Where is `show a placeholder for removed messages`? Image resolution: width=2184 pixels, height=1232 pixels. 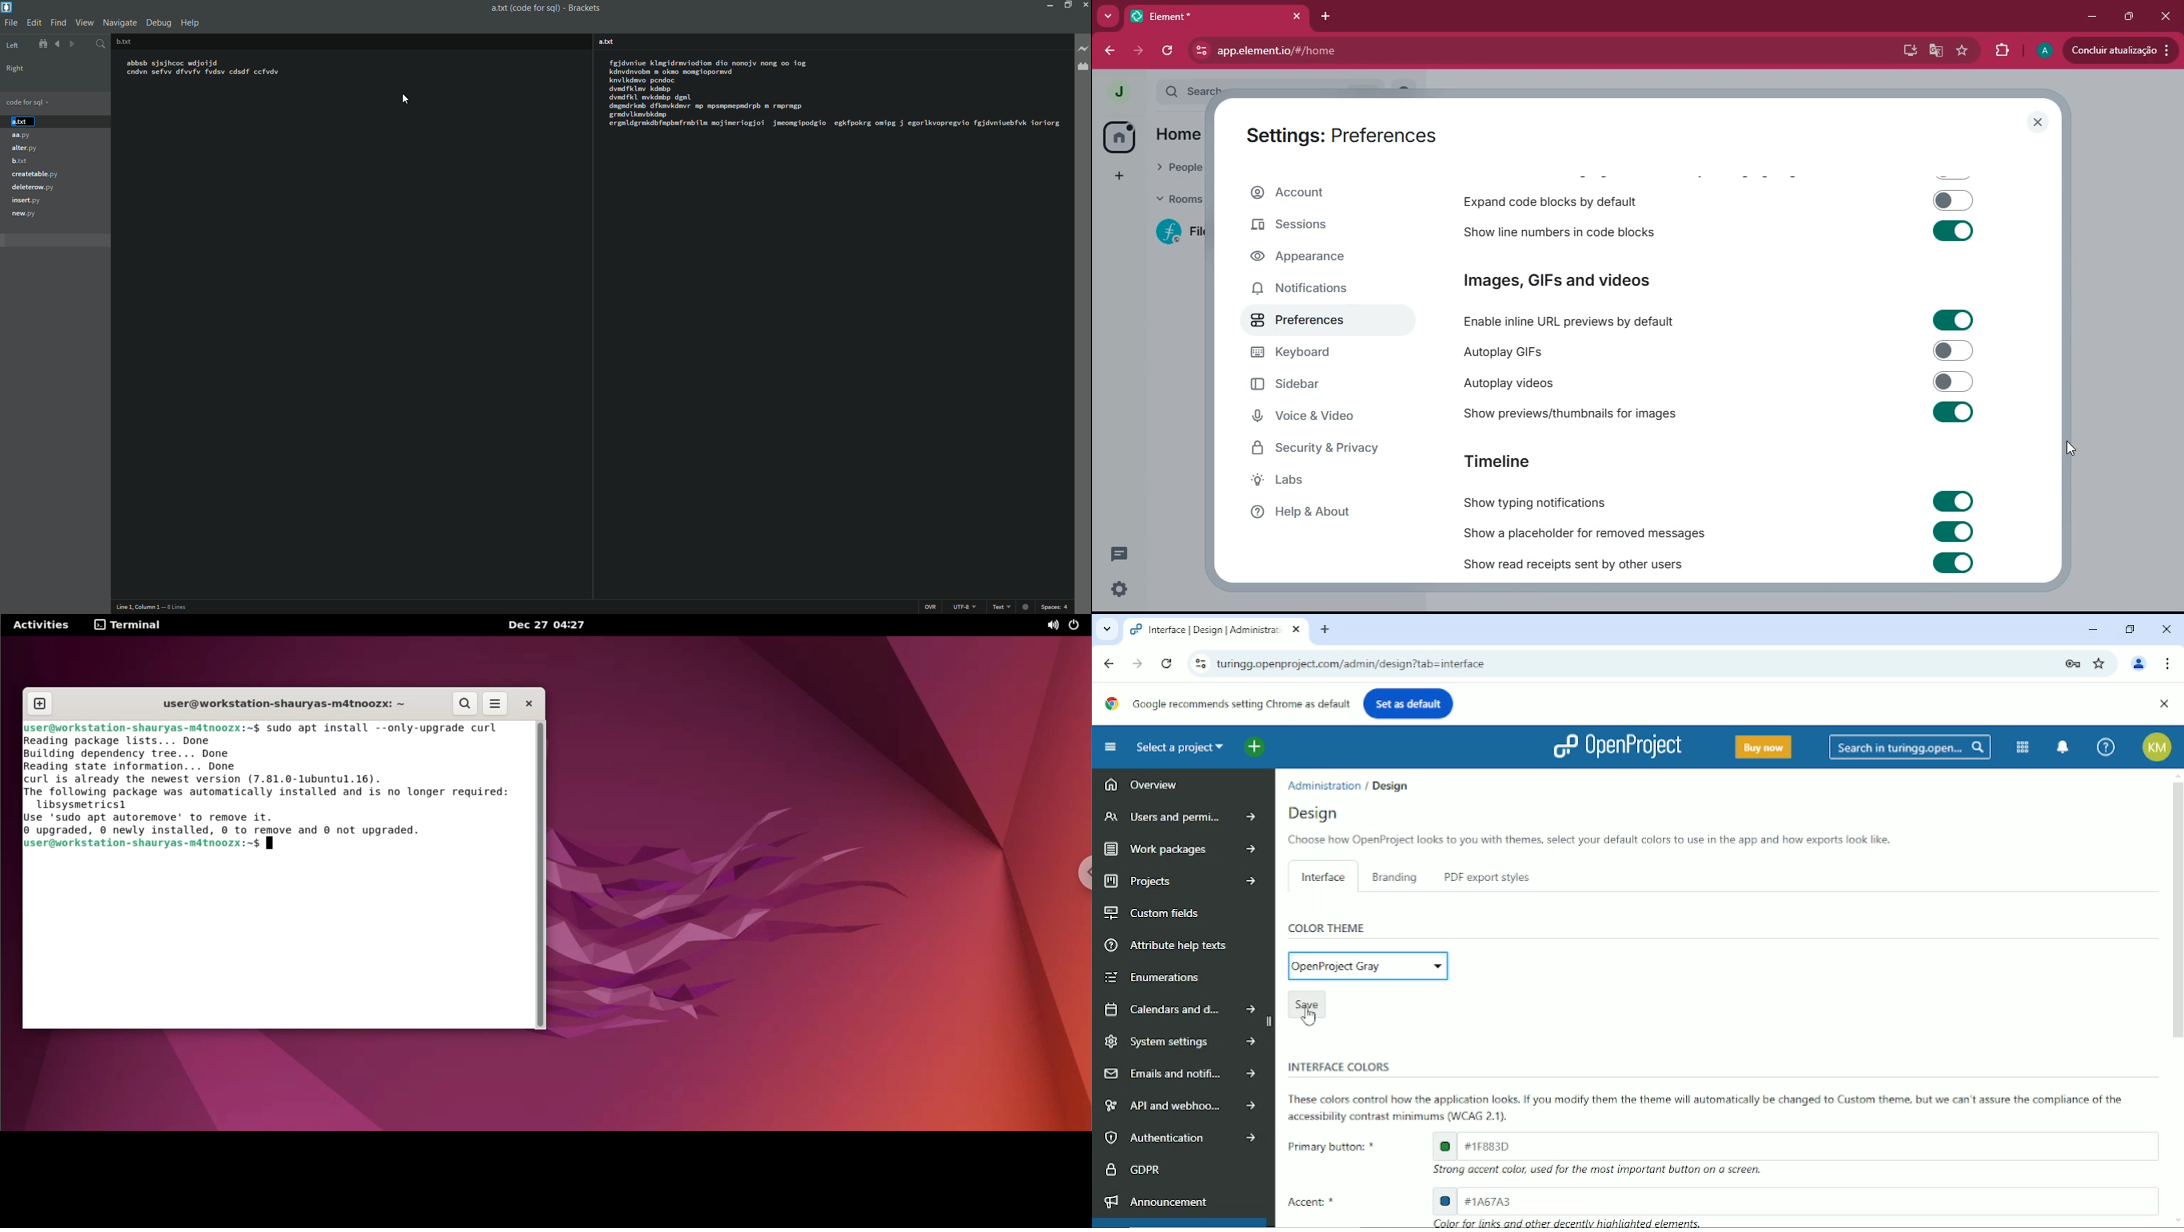
show a placeholder for removed messages is located at coordinates (1592, 532).